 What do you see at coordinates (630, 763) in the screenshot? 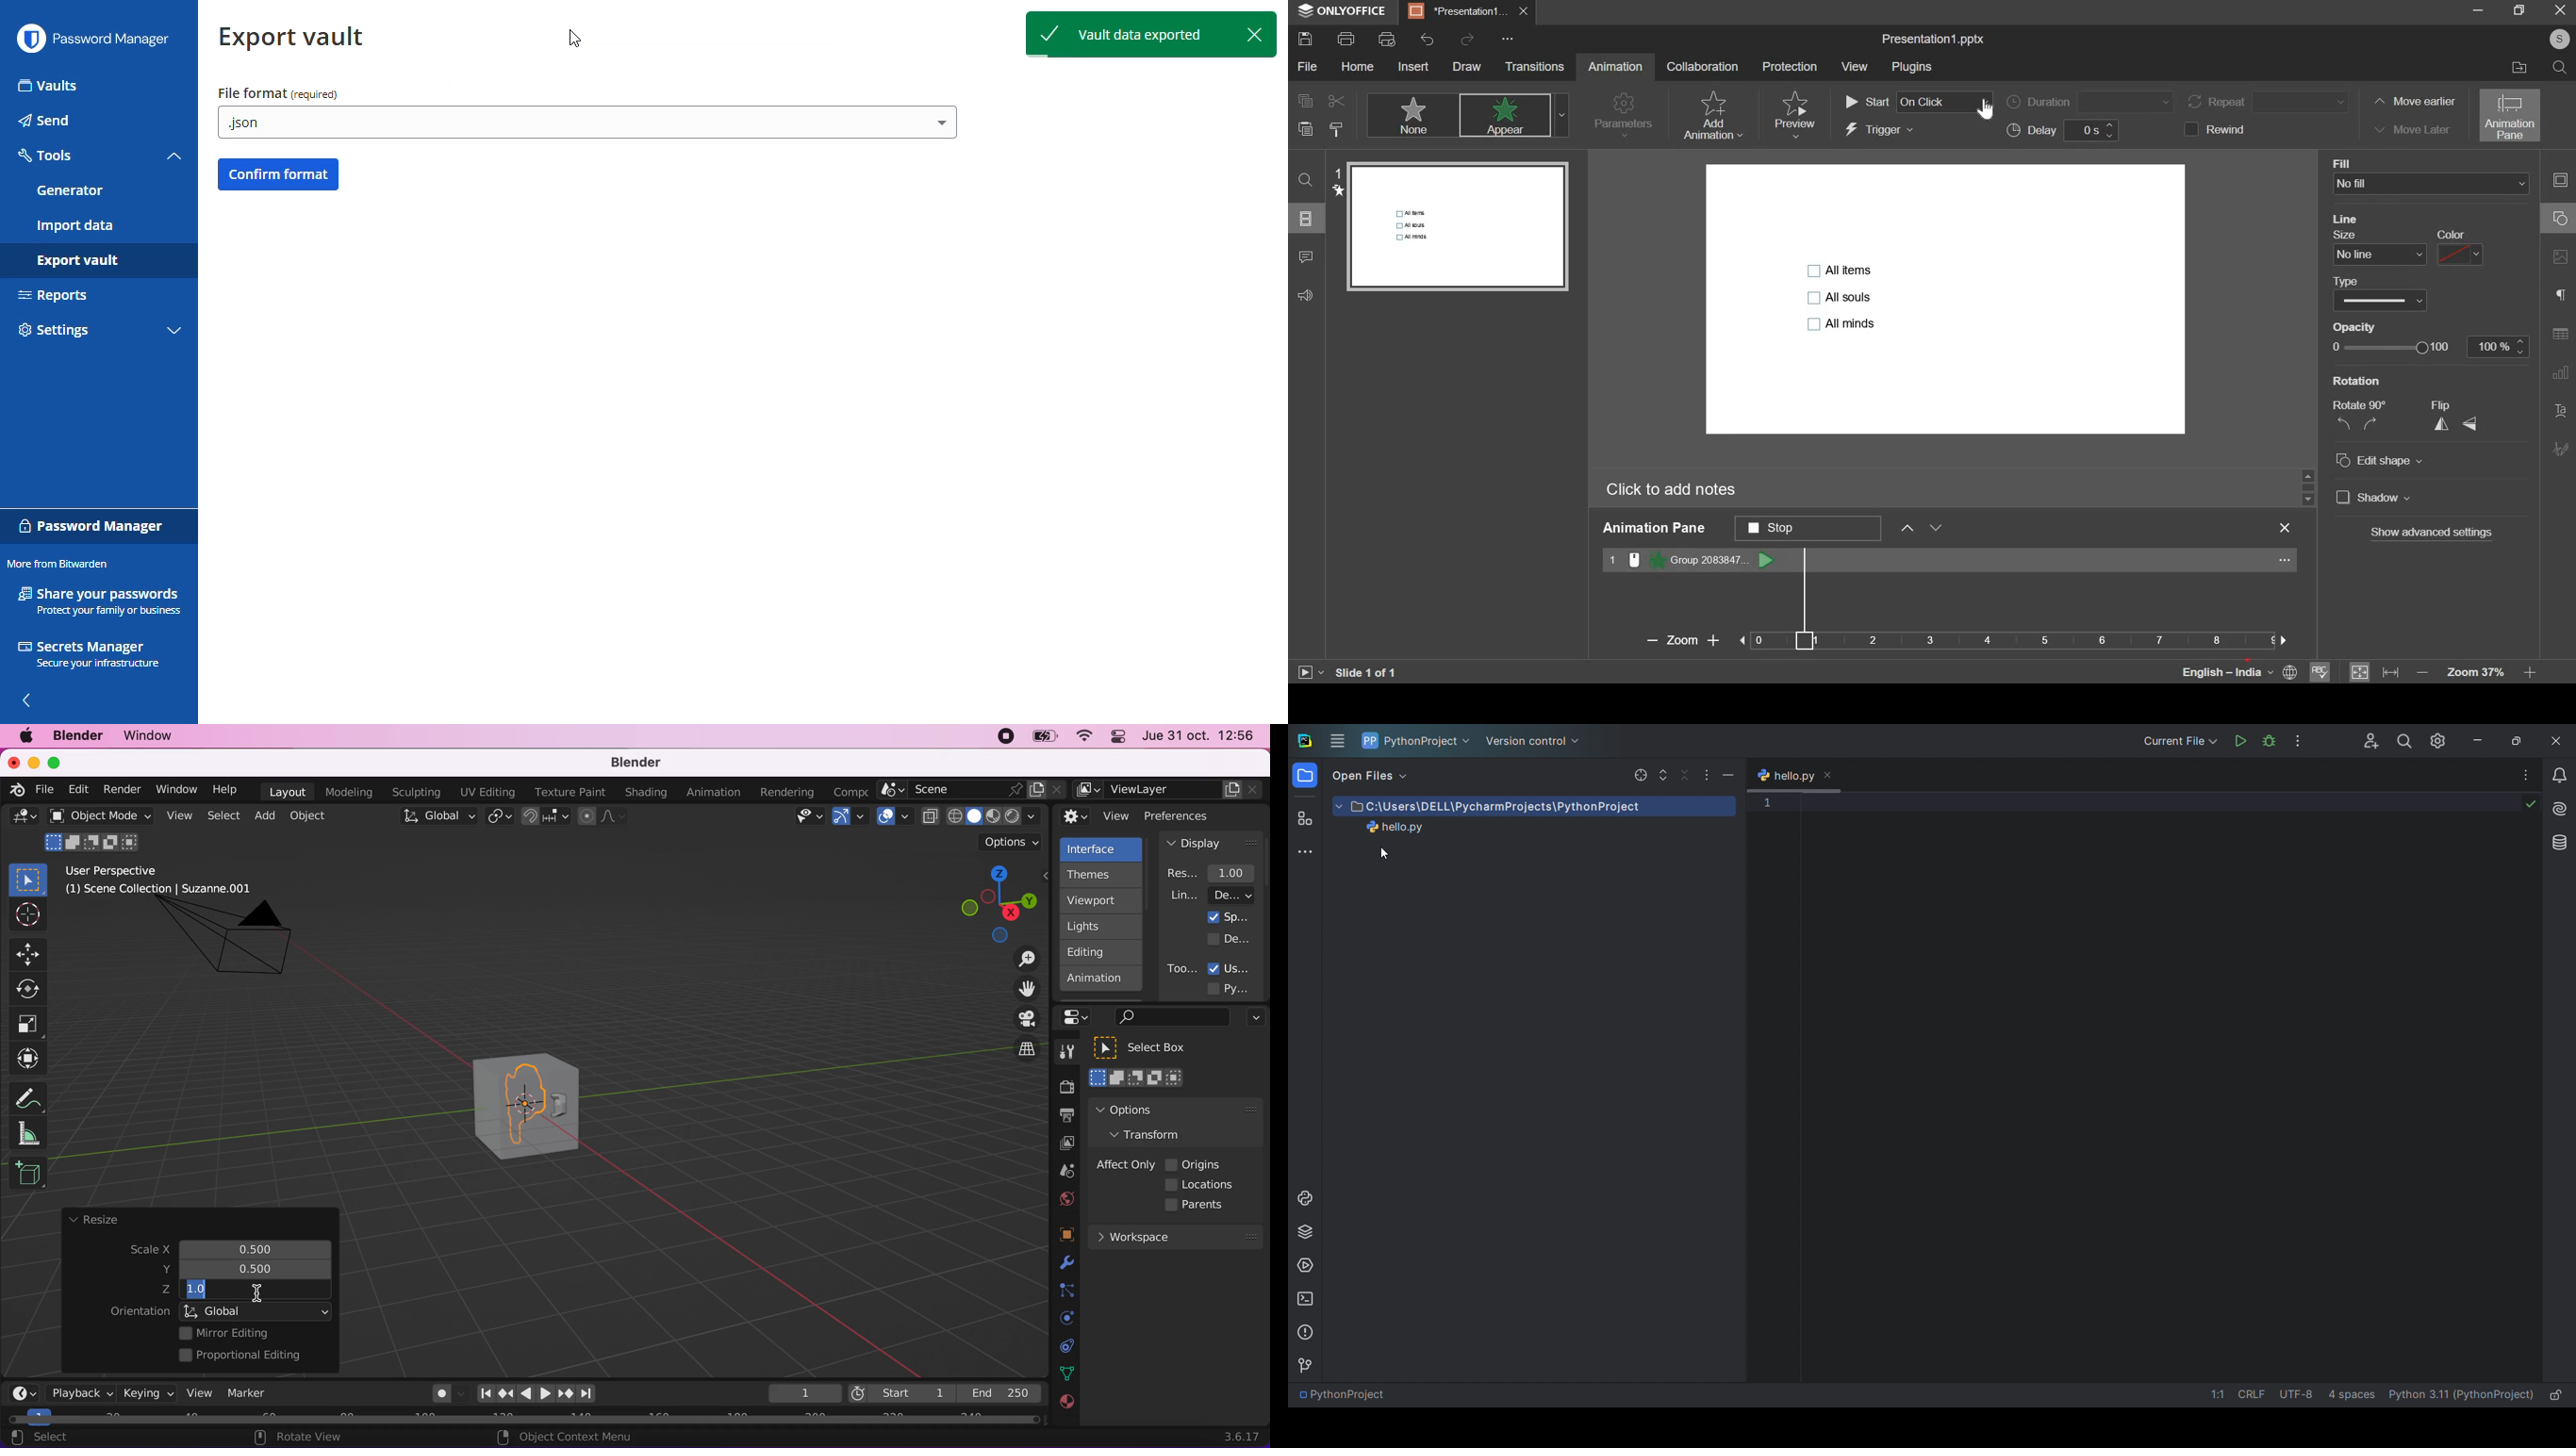
I see `blender` at bounding box center [630, 763].